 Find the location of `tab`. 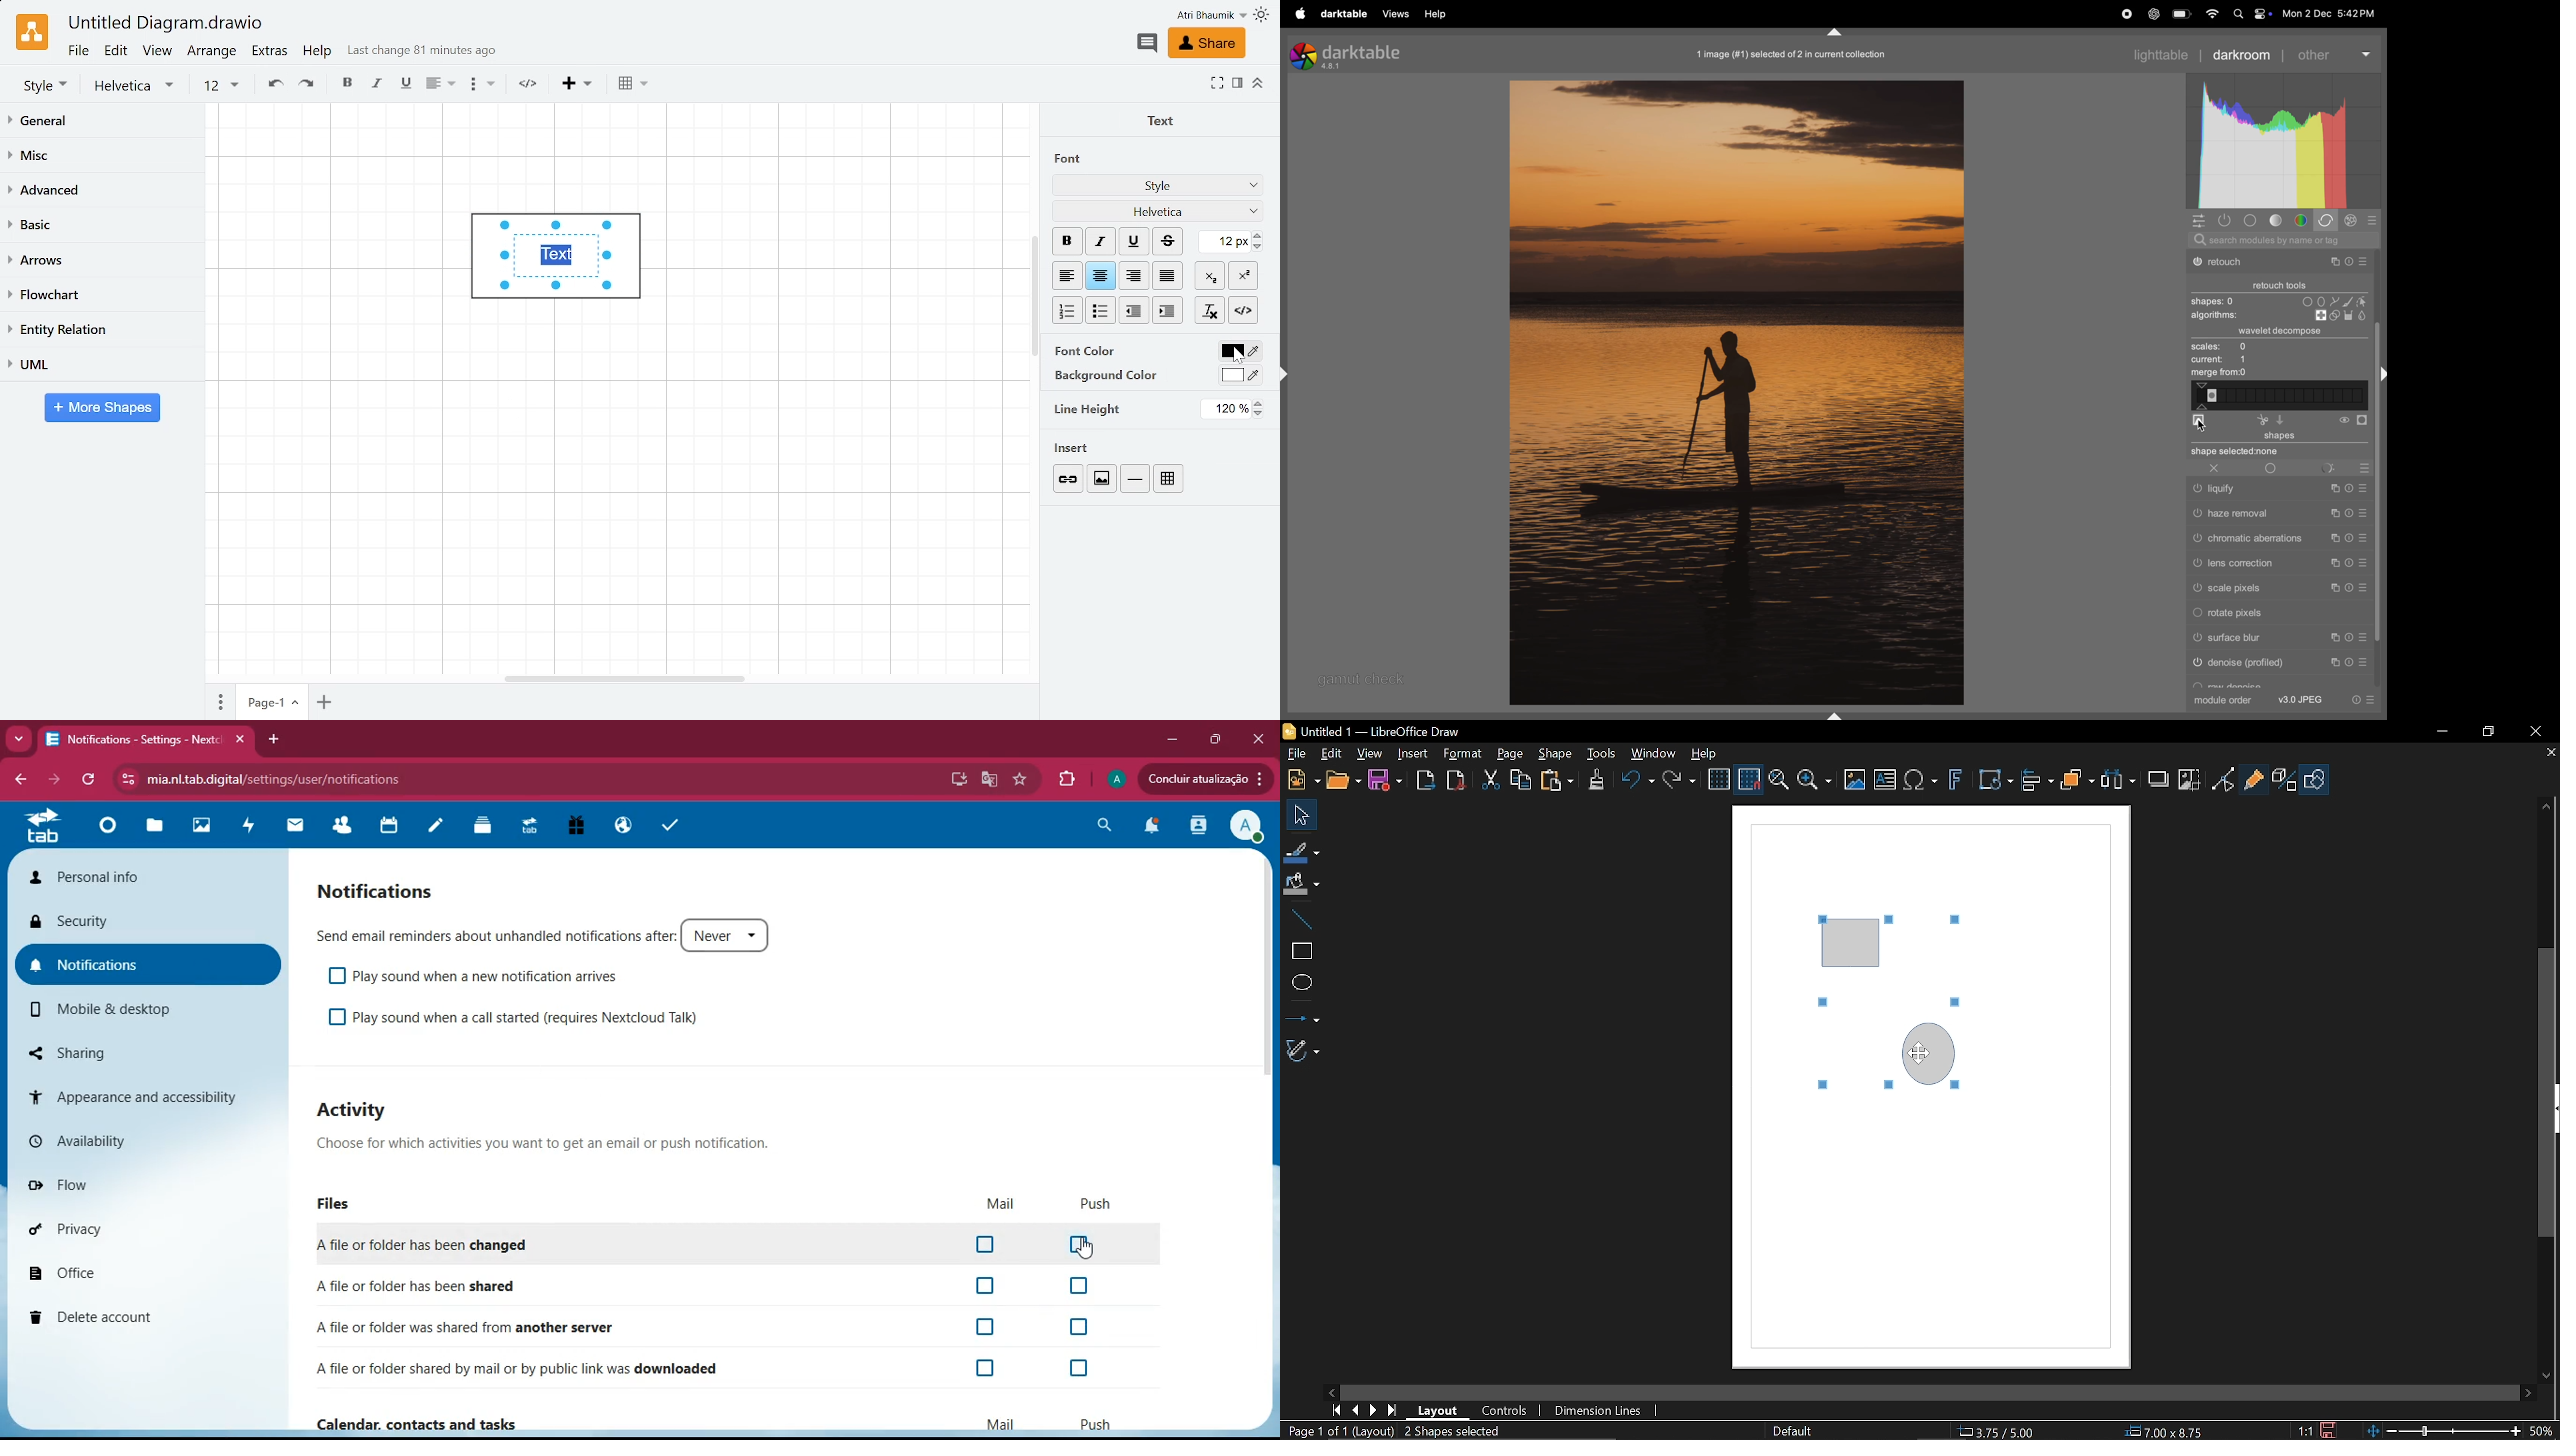

tab is located at coordinates (42, 828).